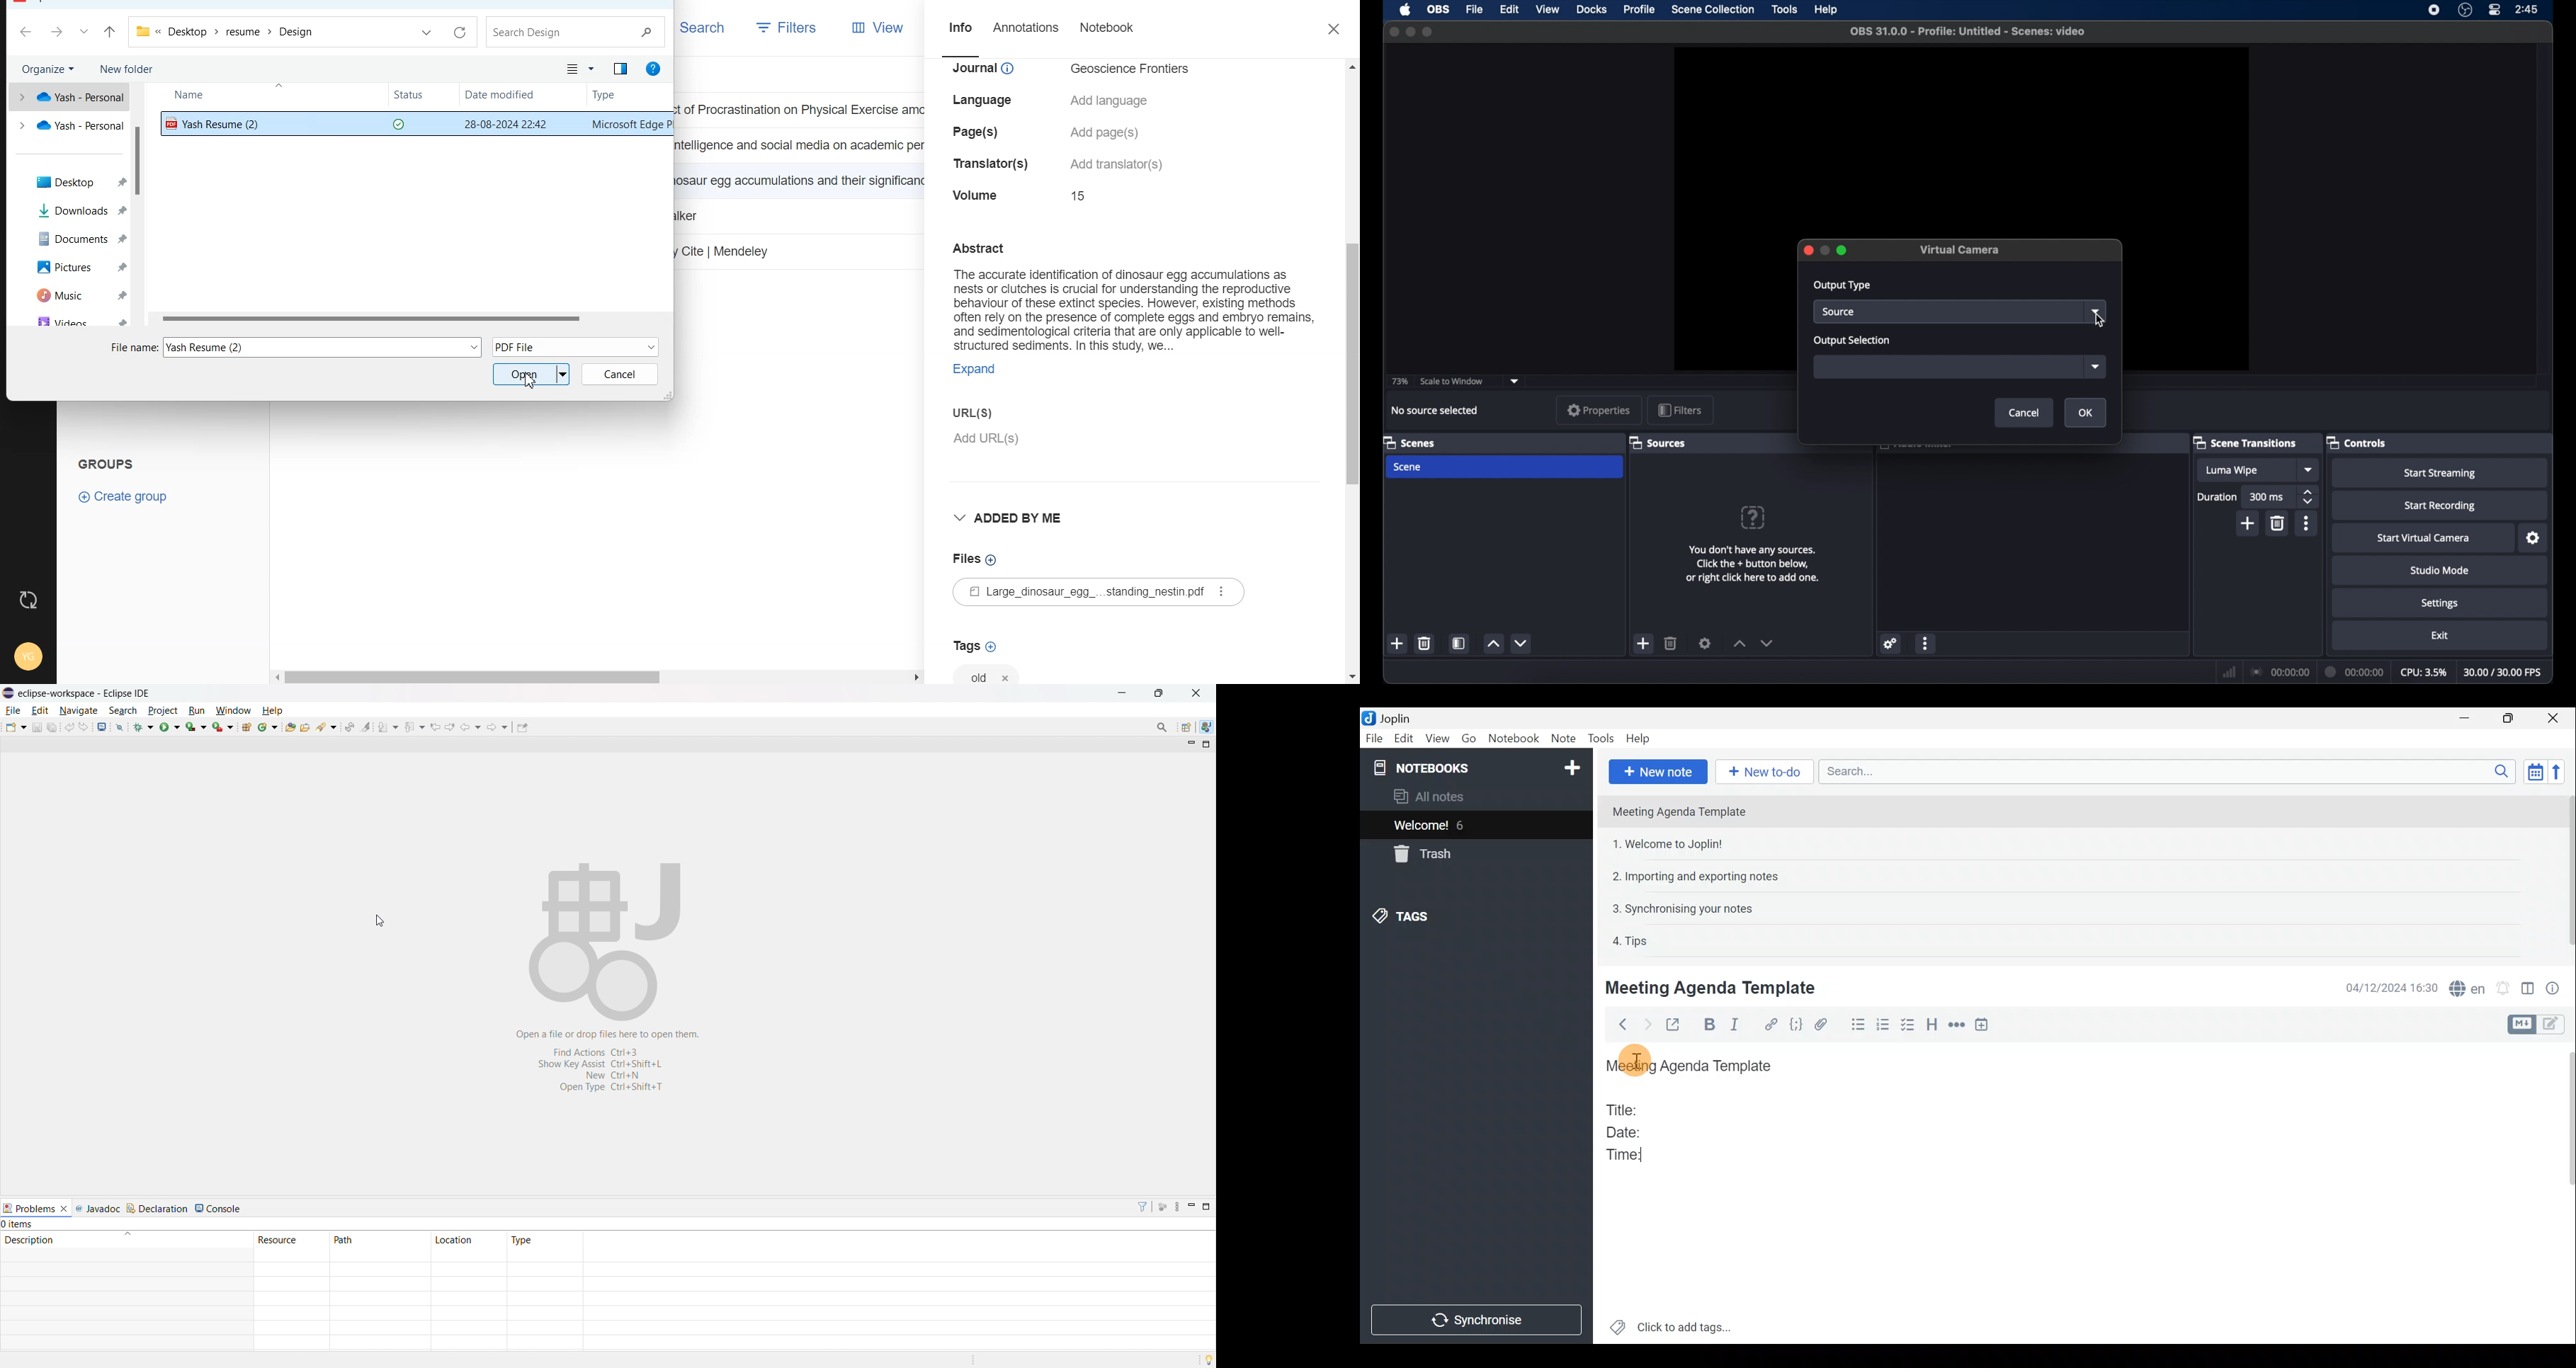  I want to click on Type, so click(617, 96).